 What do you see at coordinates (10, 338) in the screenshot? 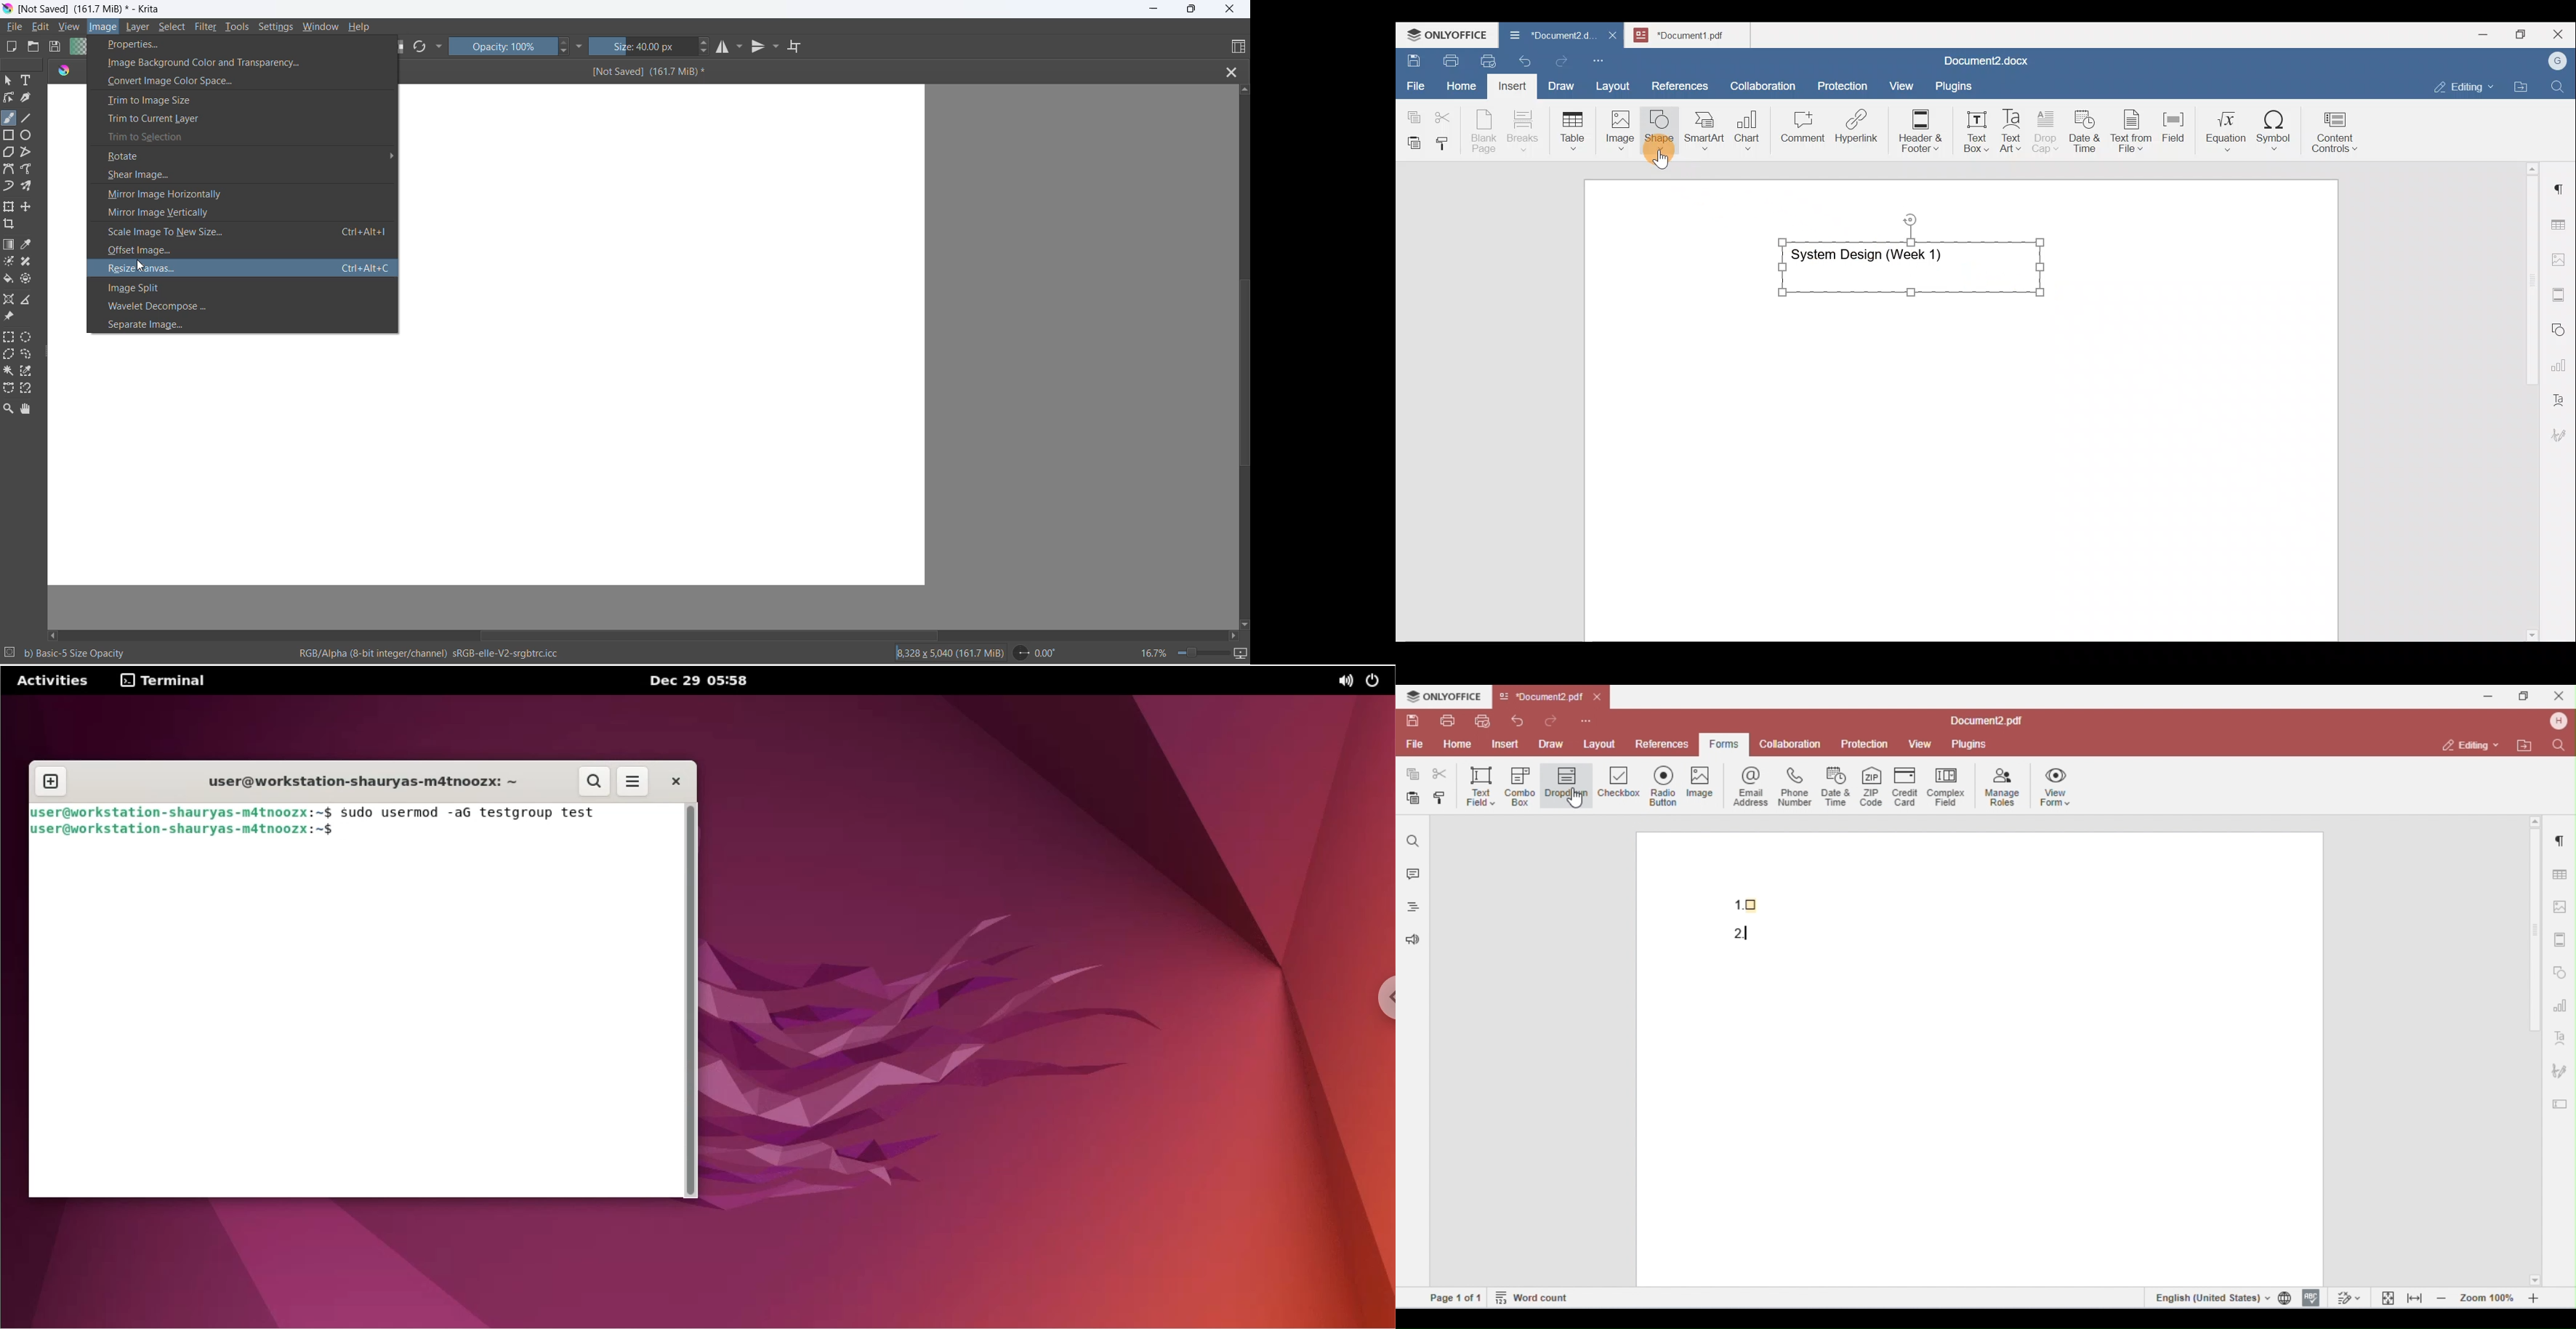
I see `rectangular selection tool` at bounding box center [10, 338].